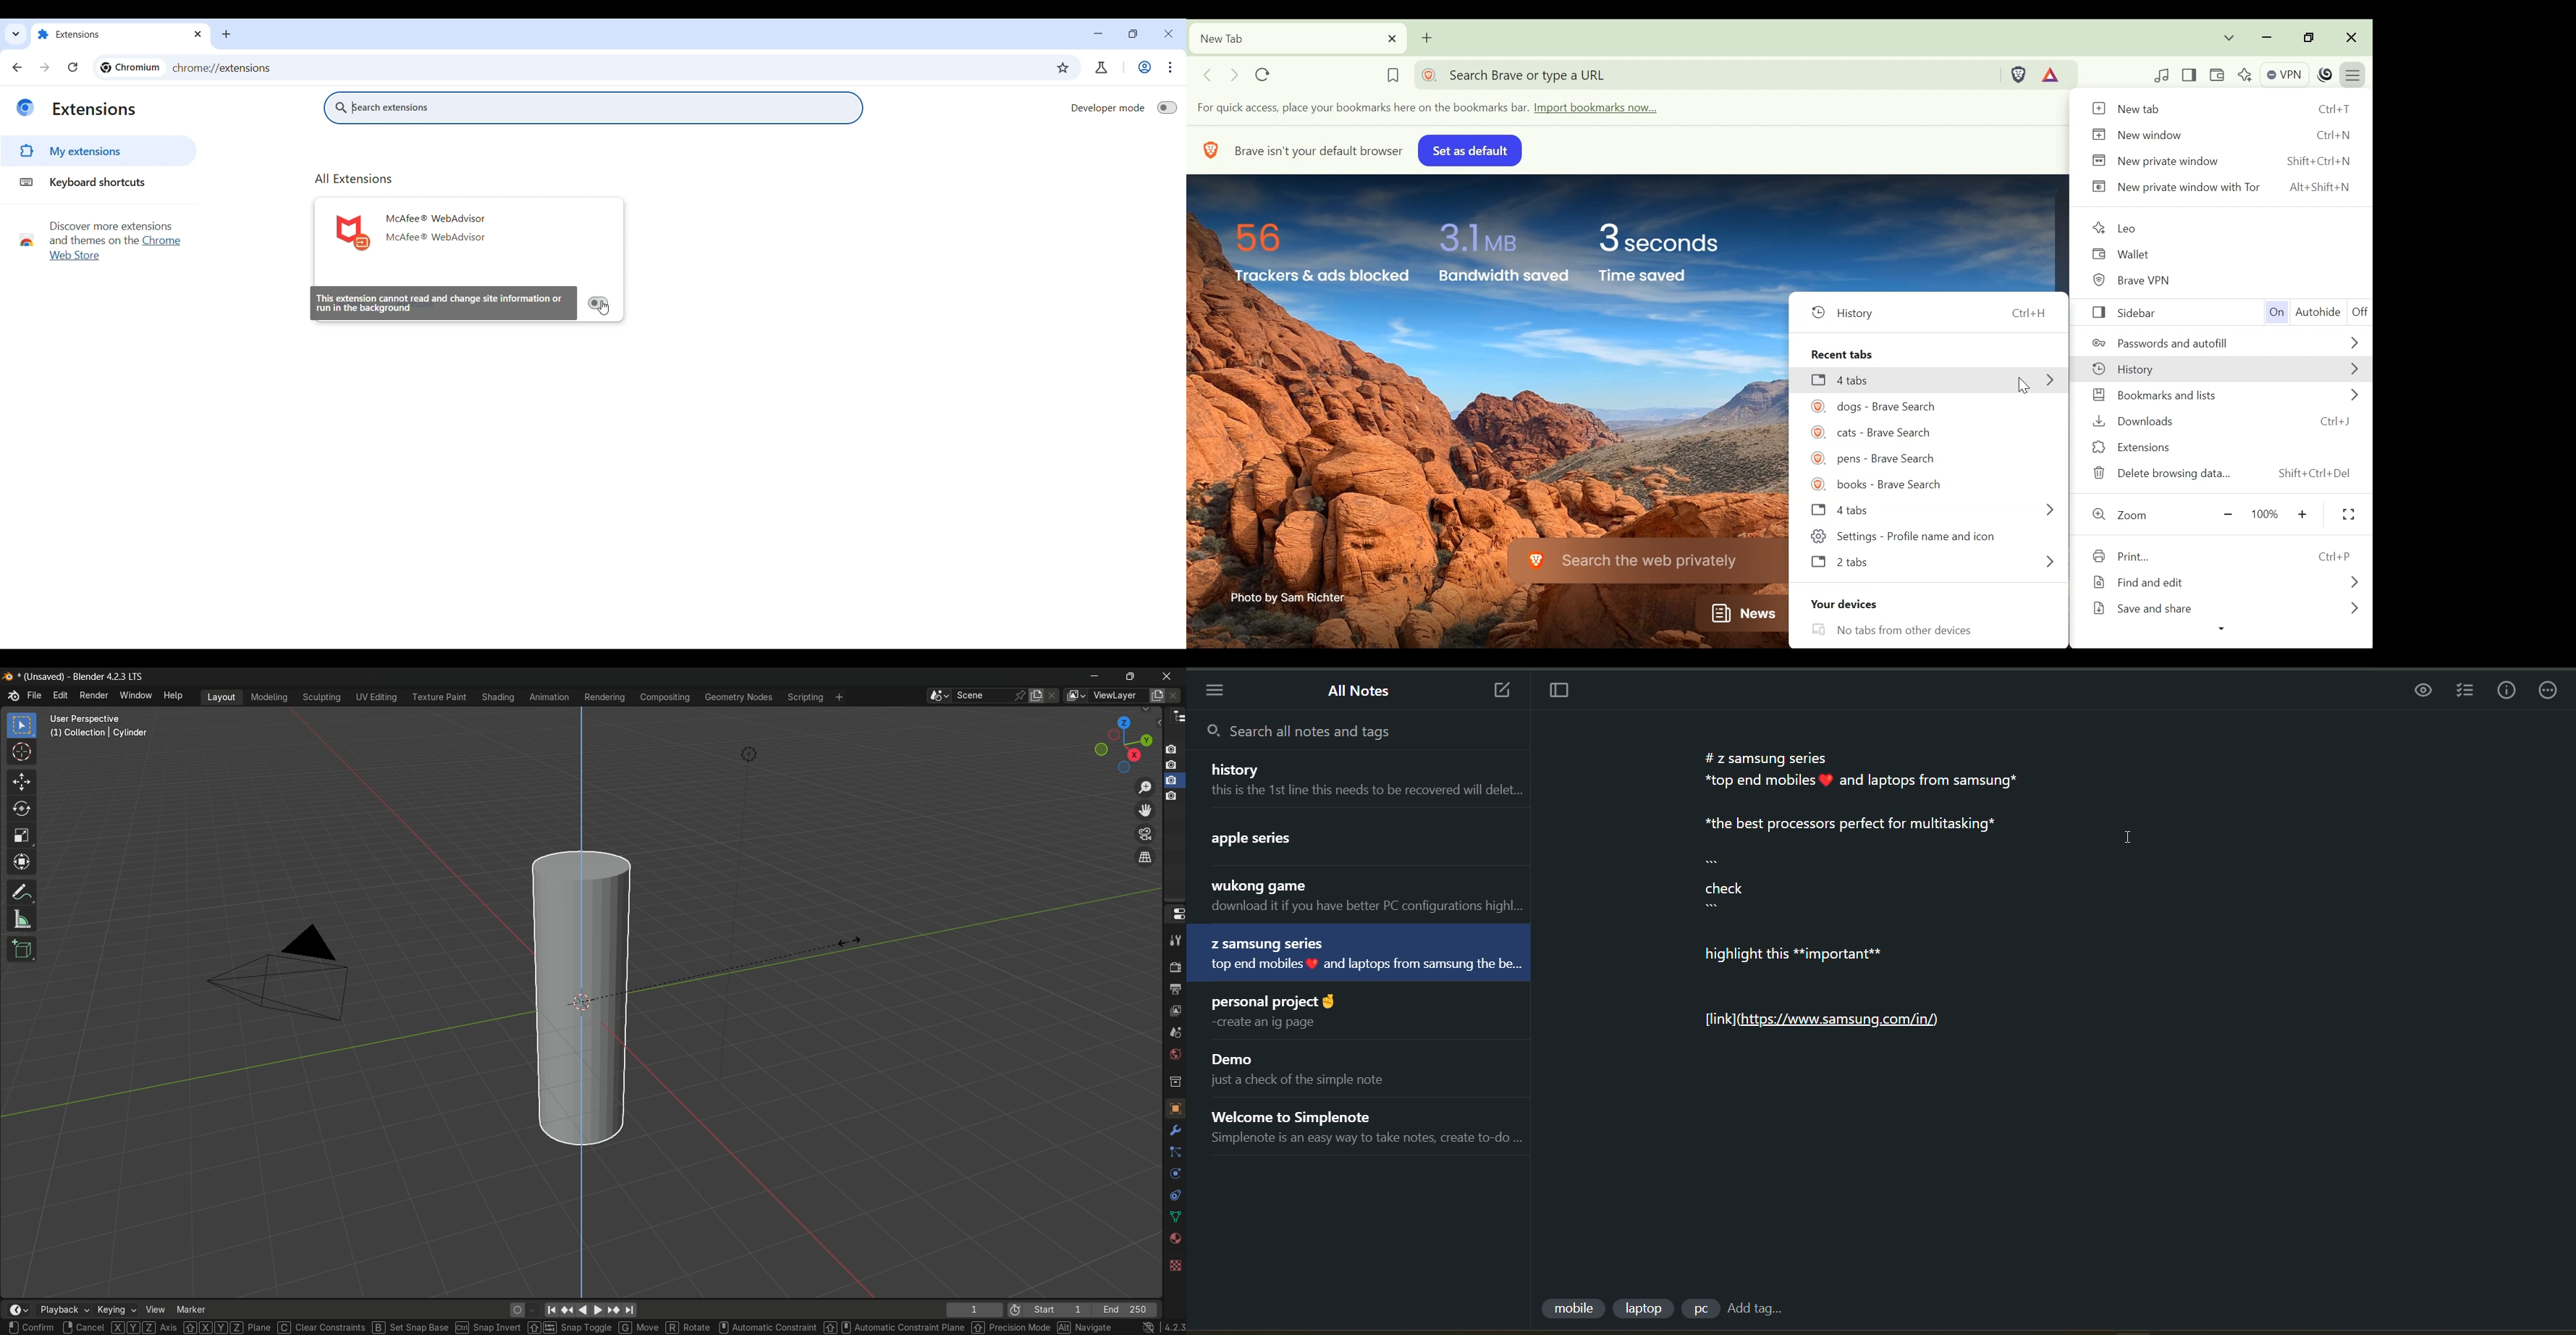 Image resolution: width=2576 pixels, height=1344 pixels. I want to click on keying, so click(117, 1310).